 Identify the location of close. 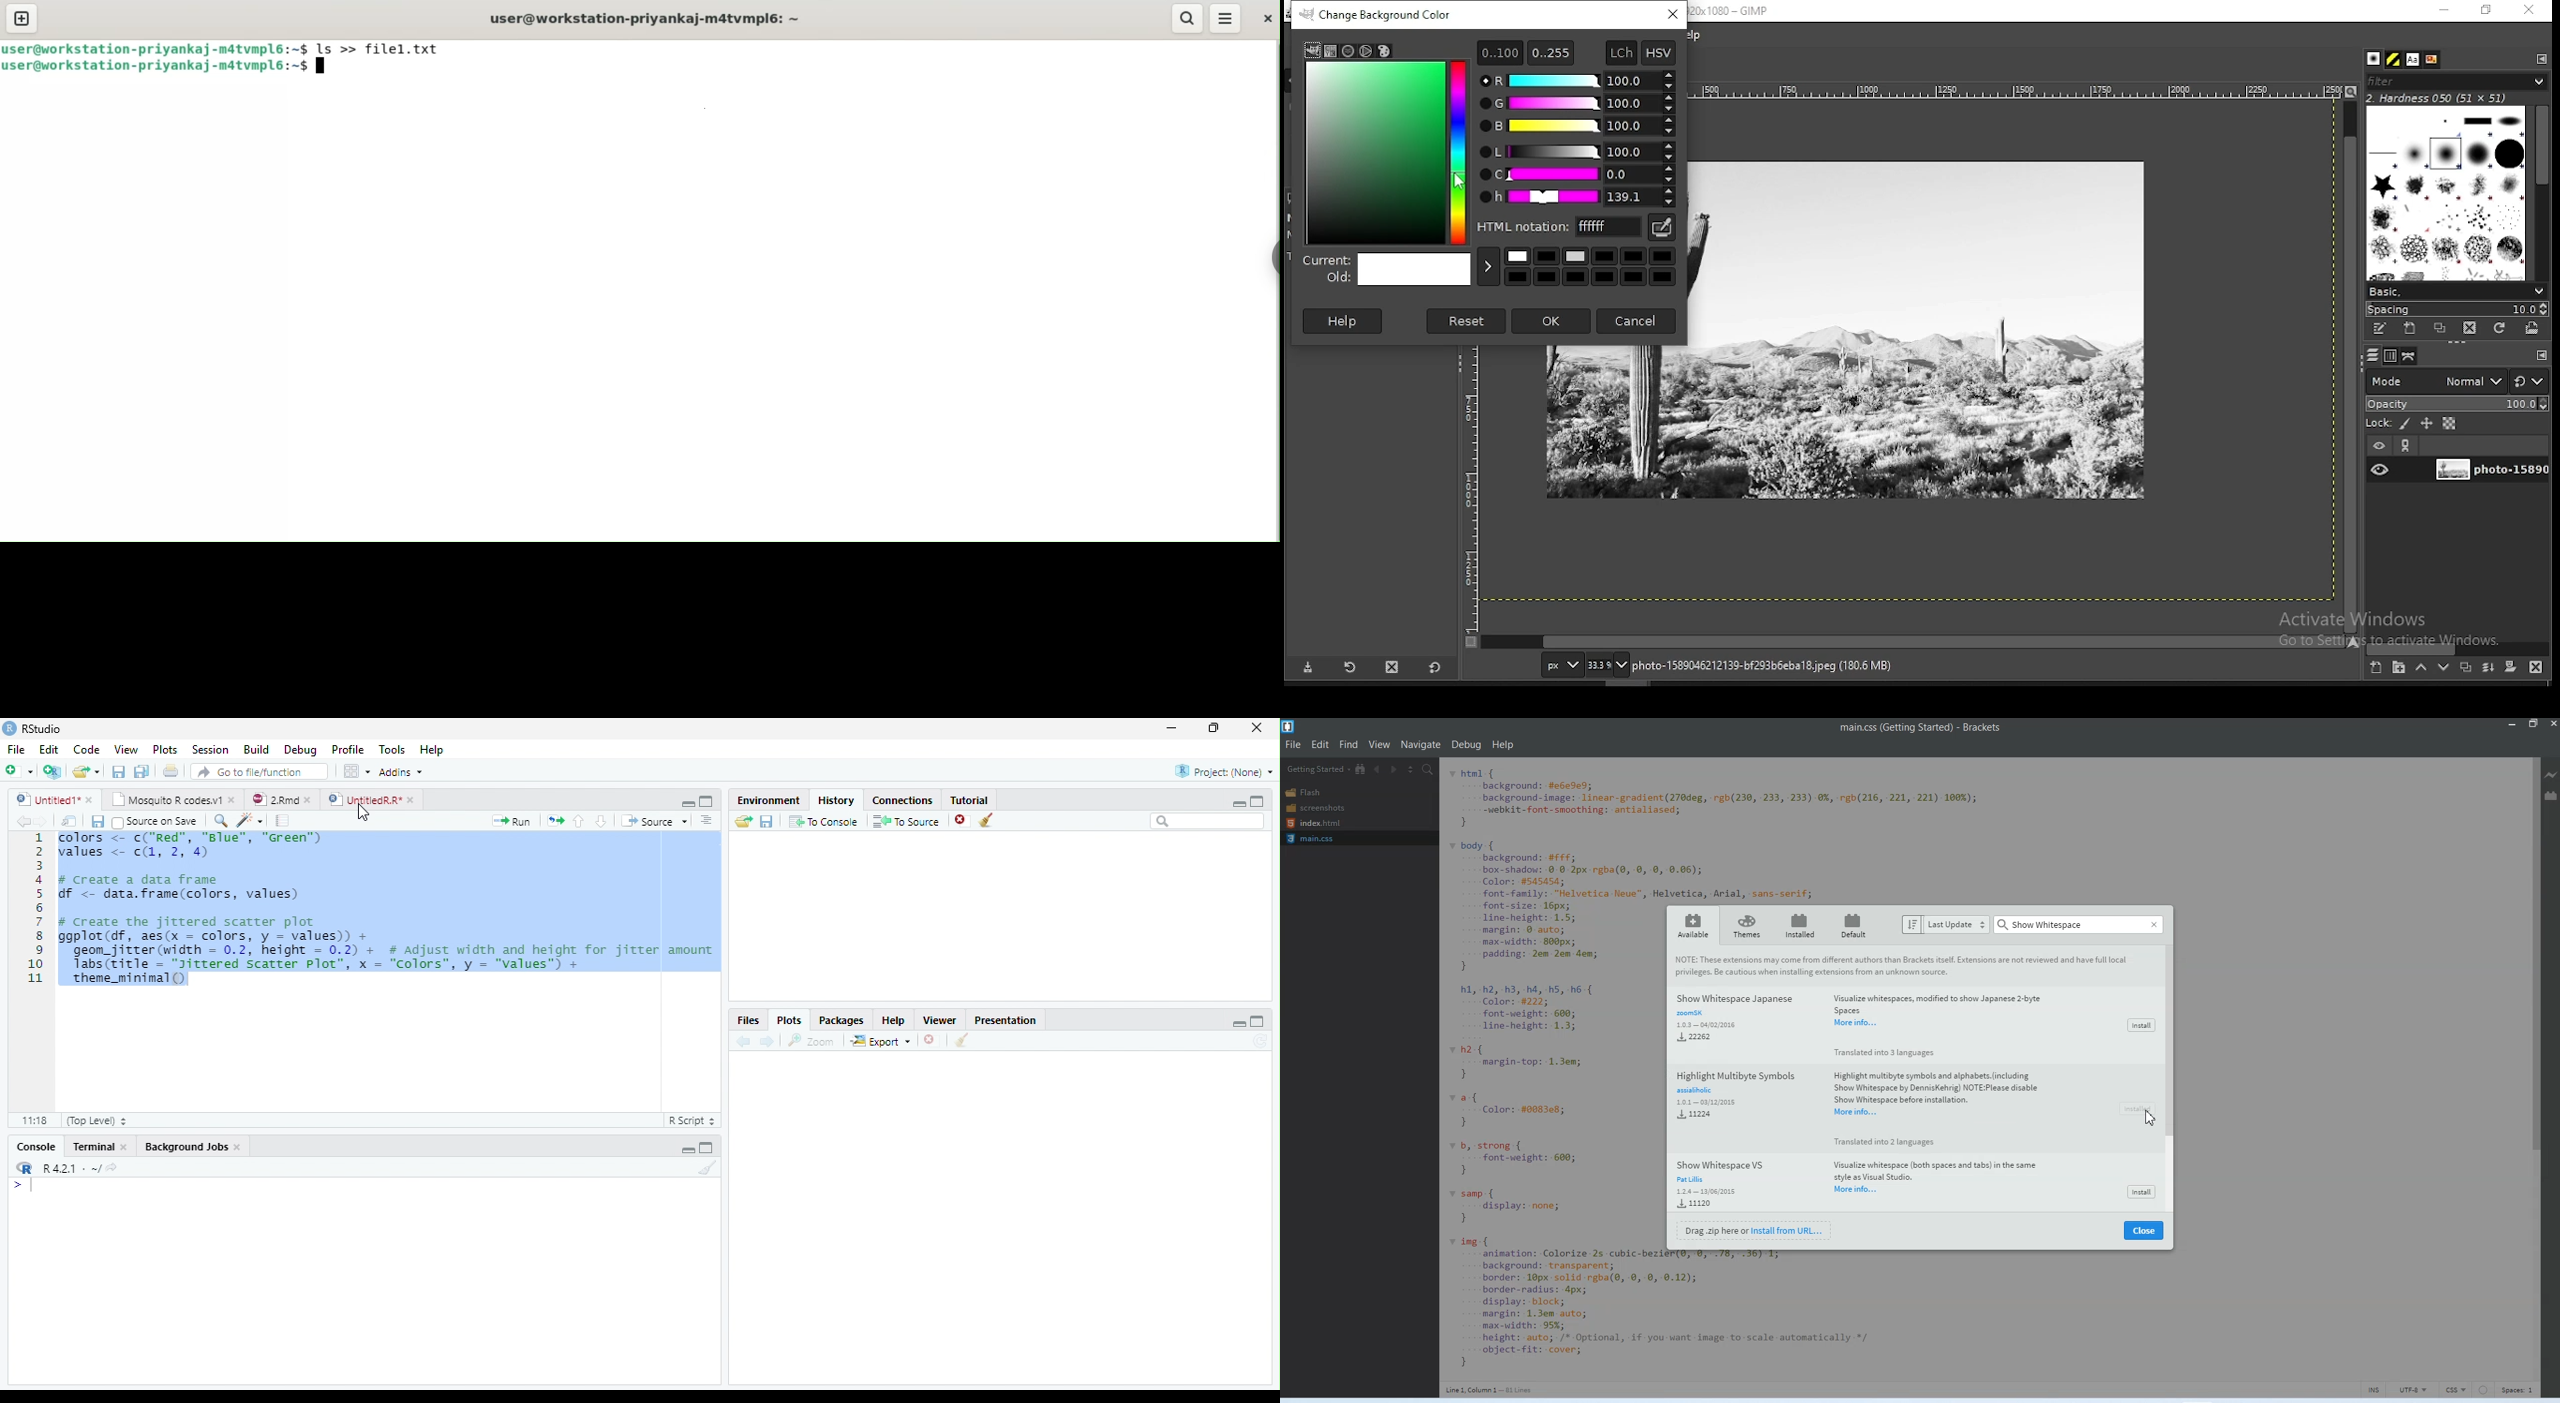
(410, 800).